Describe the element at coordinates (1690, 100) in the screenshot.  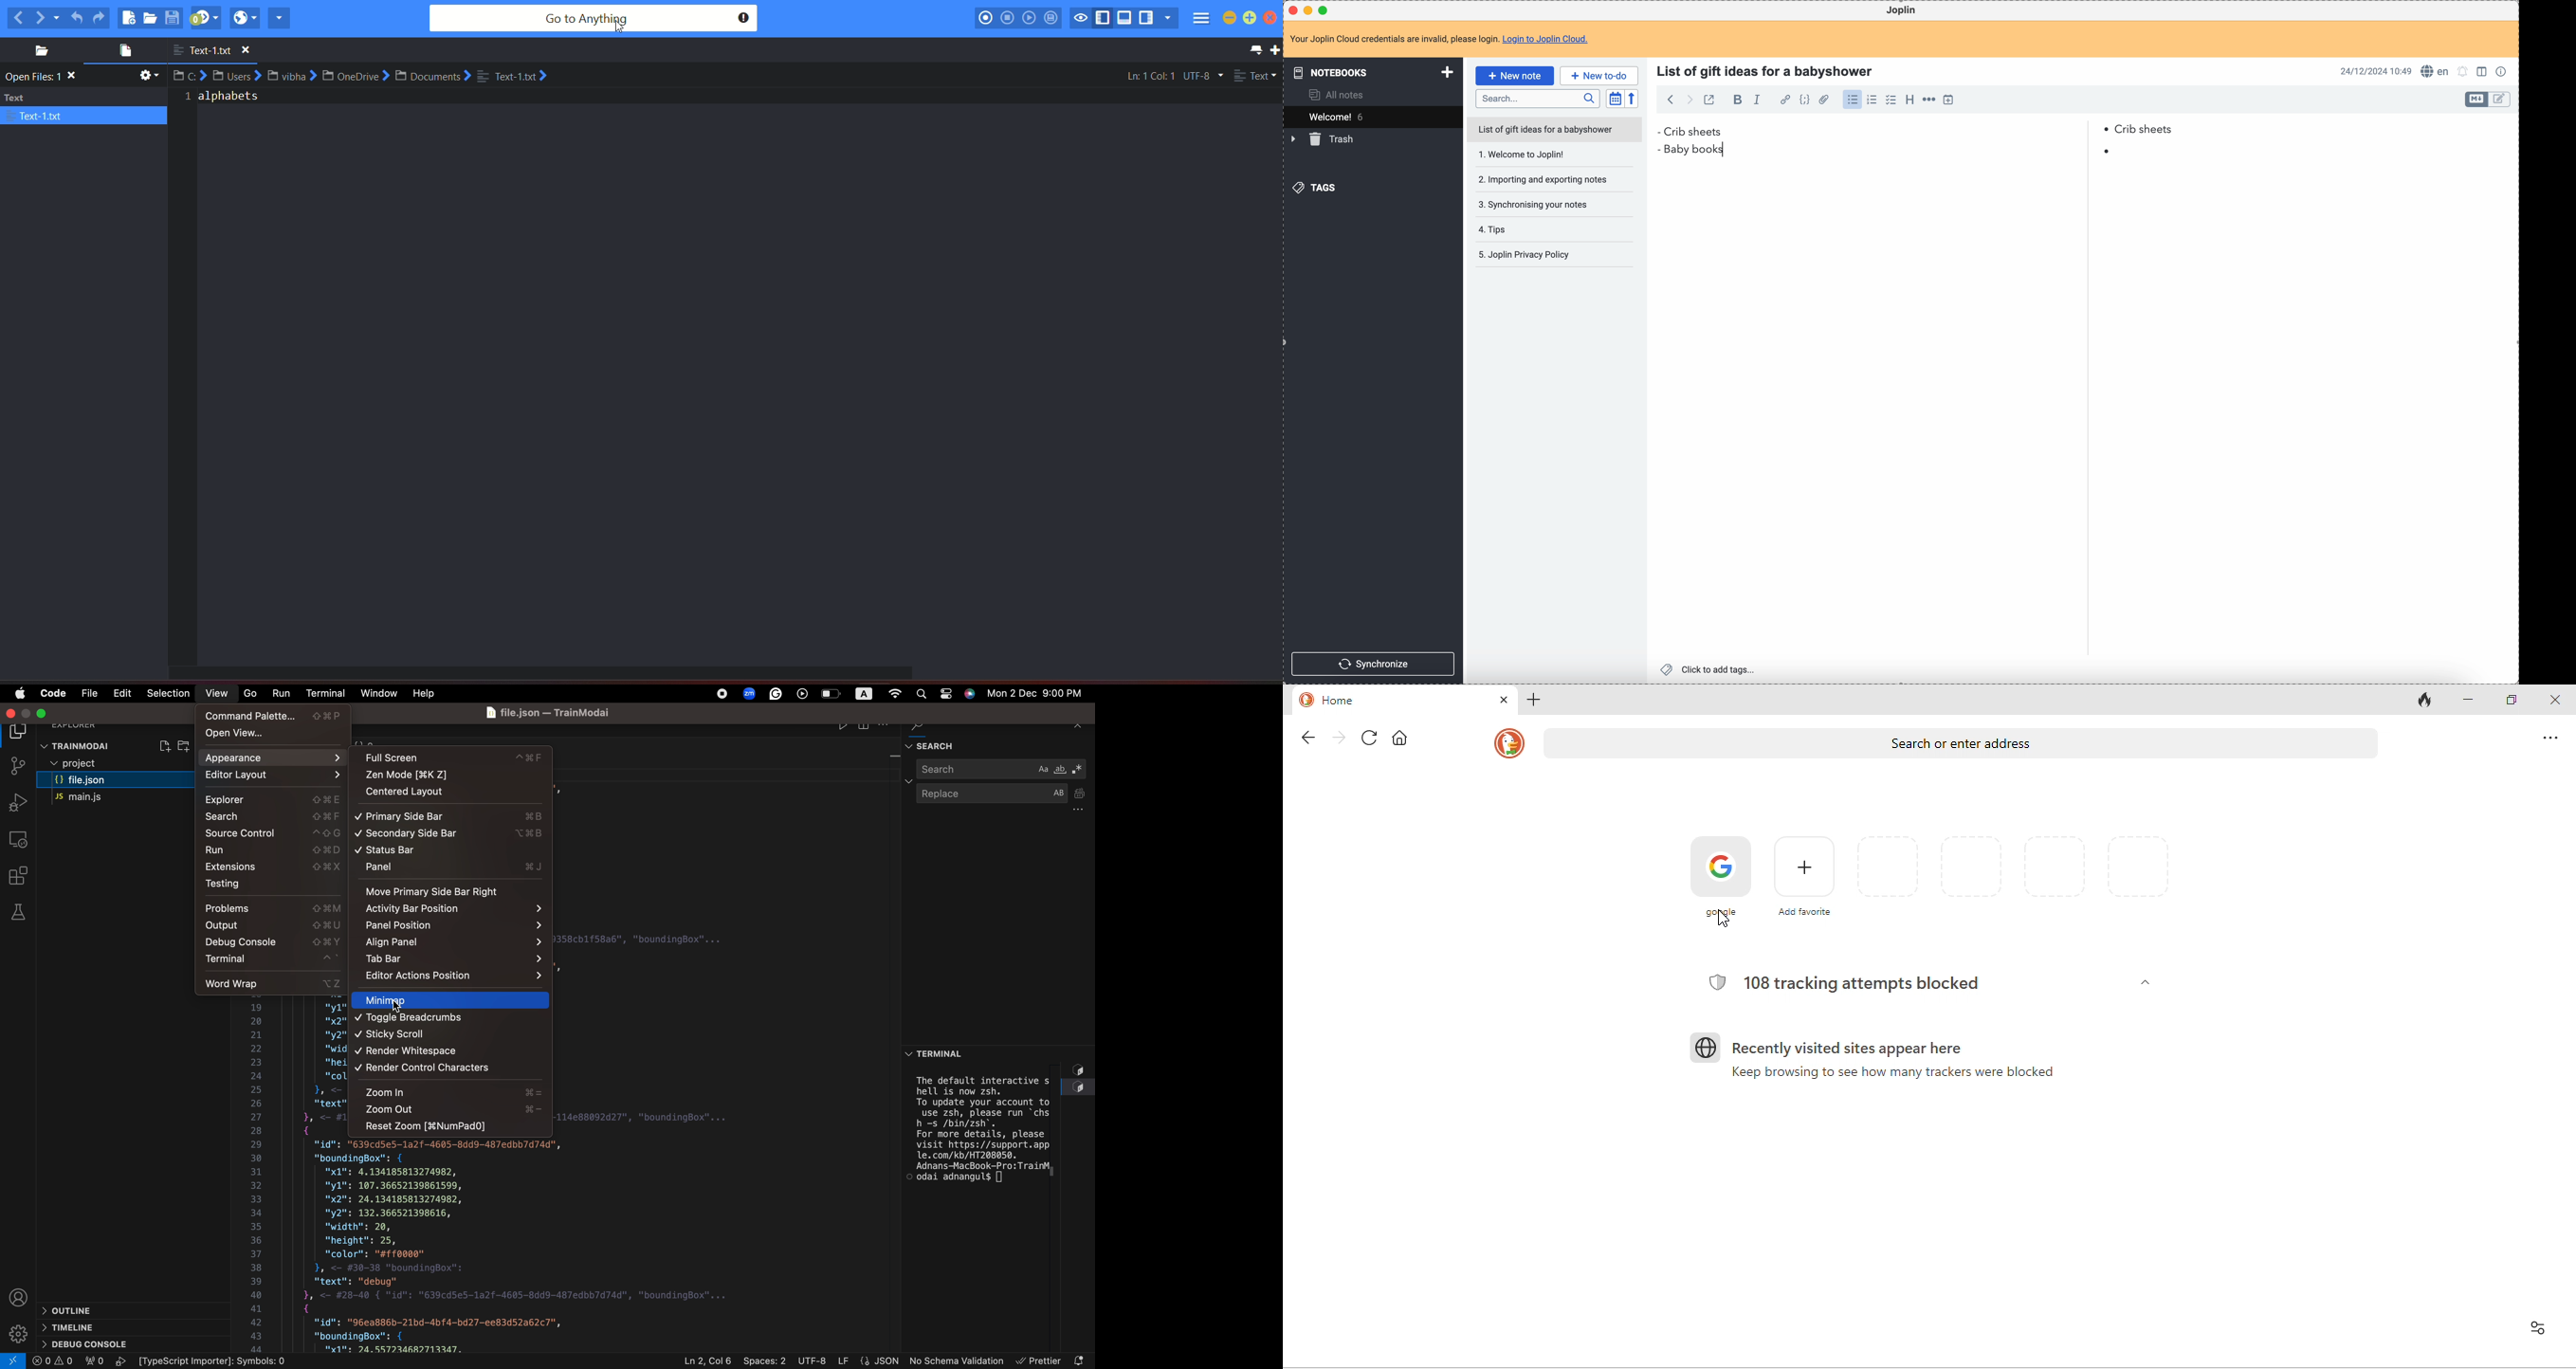
I see `foward` at that location.